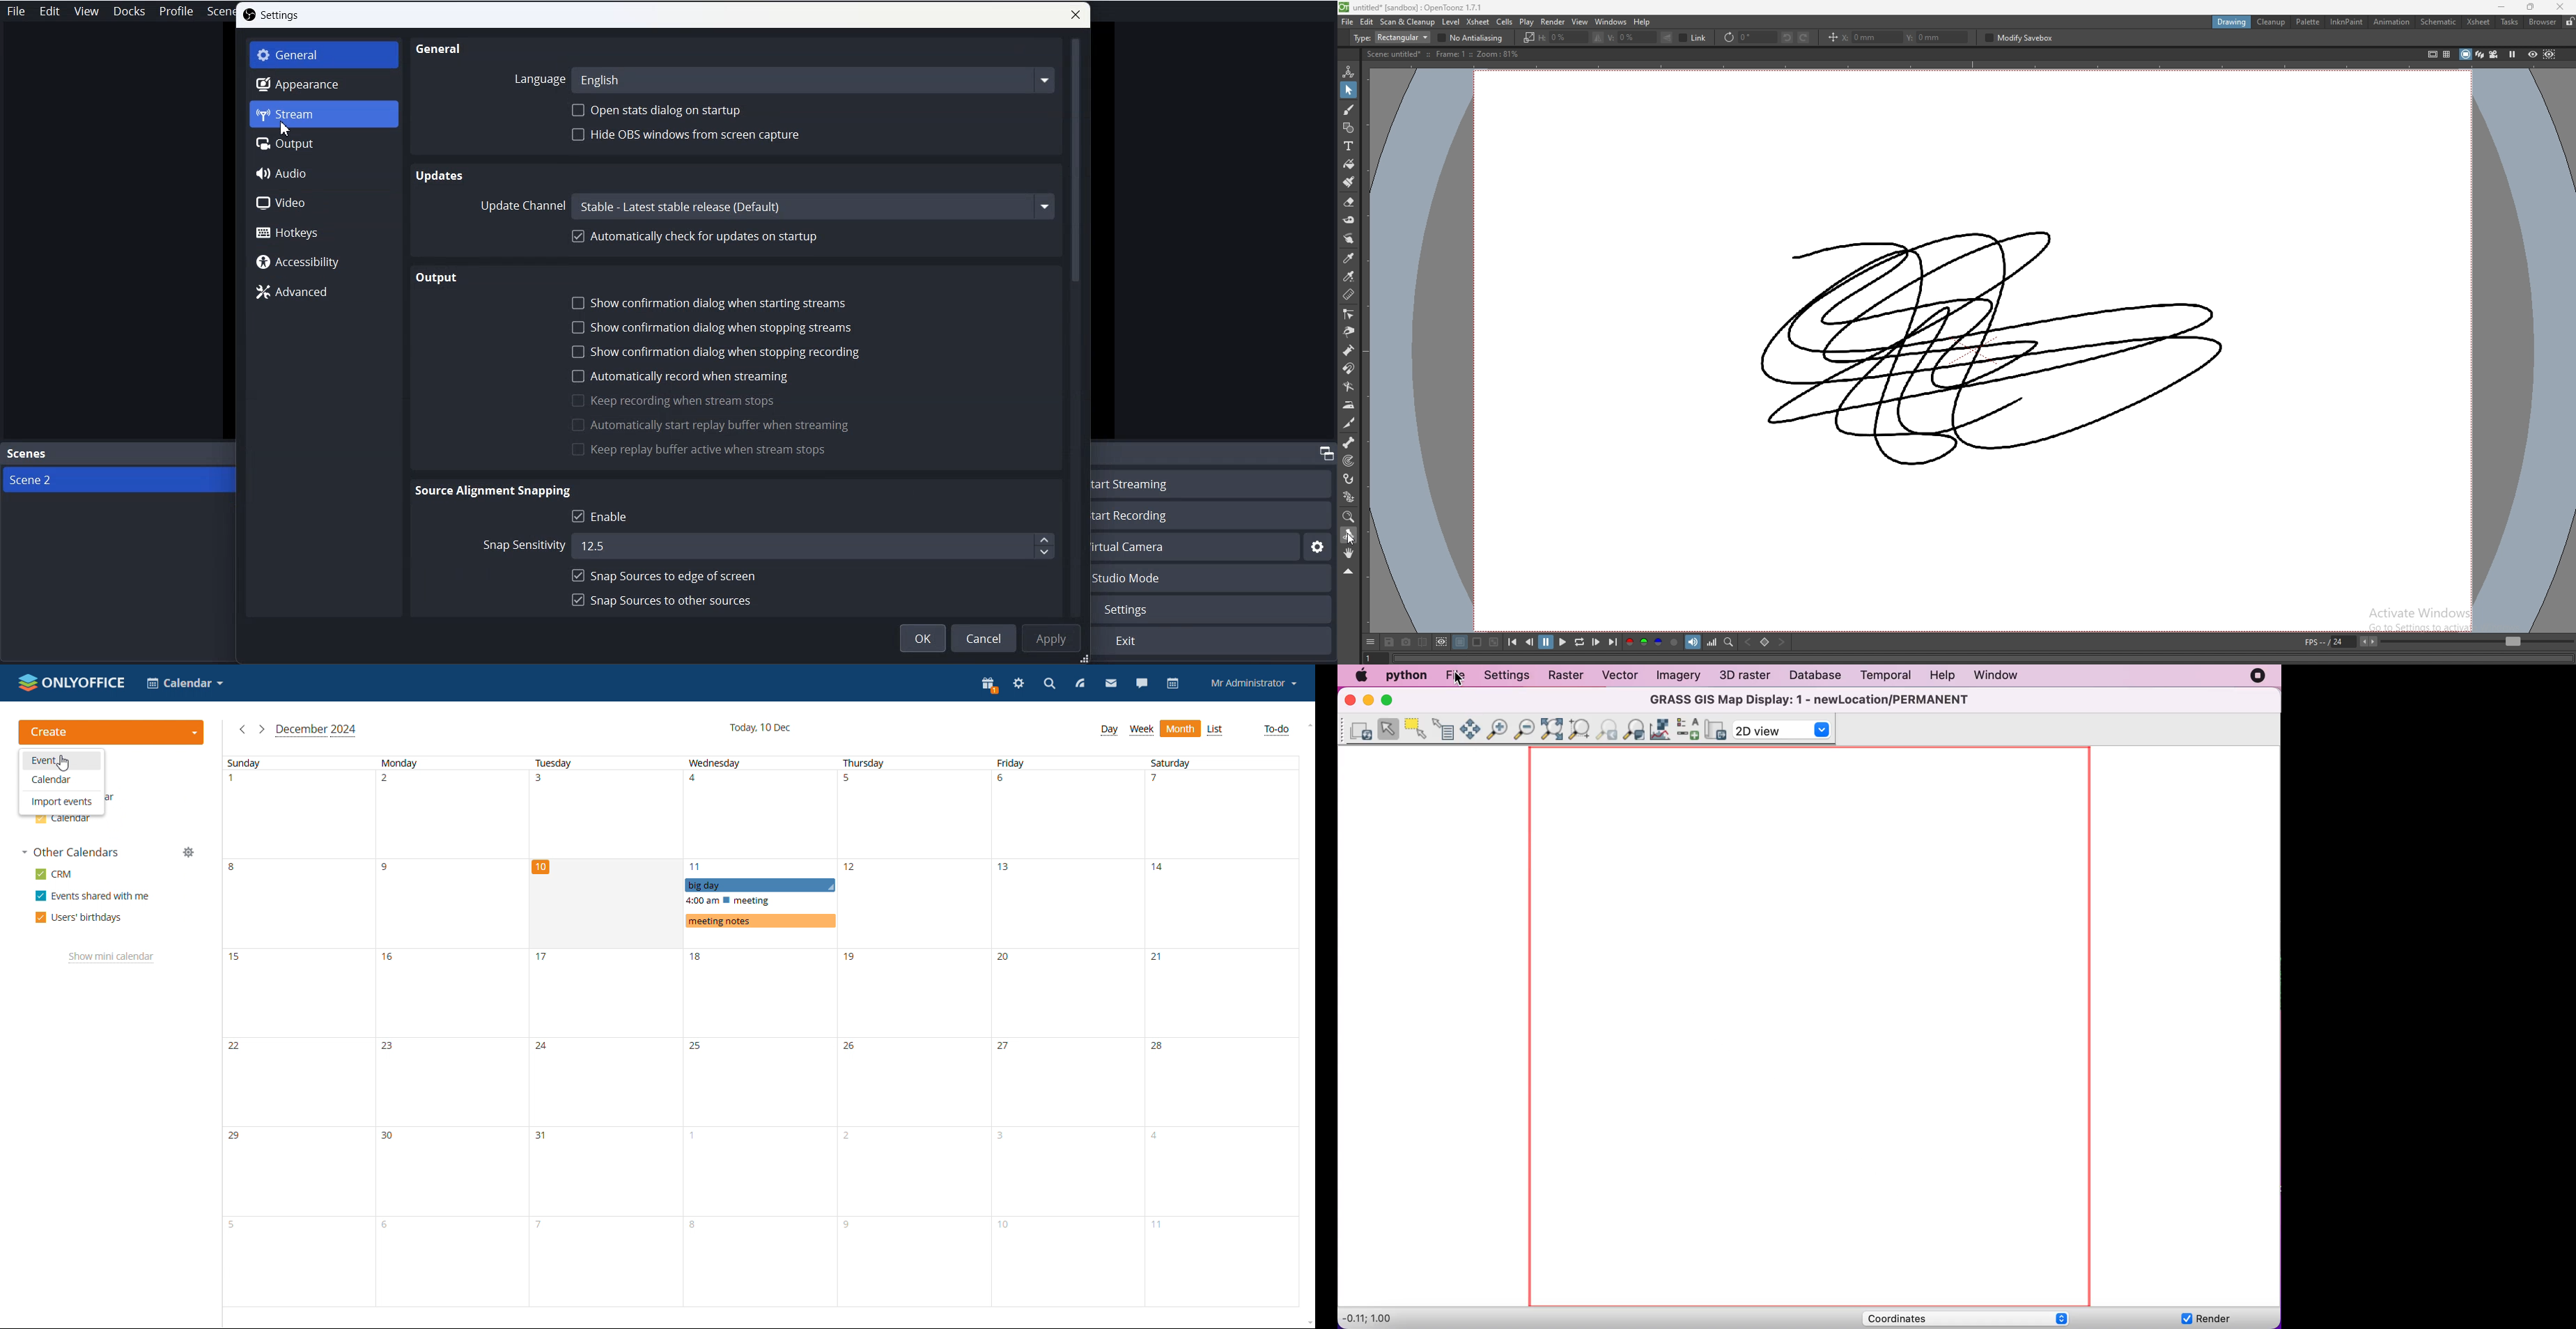 The image size is (2576, 1344). Describe the element at coordinates (662, 600) in the screenshot. I see `Snap Sources to other sources` at that location.